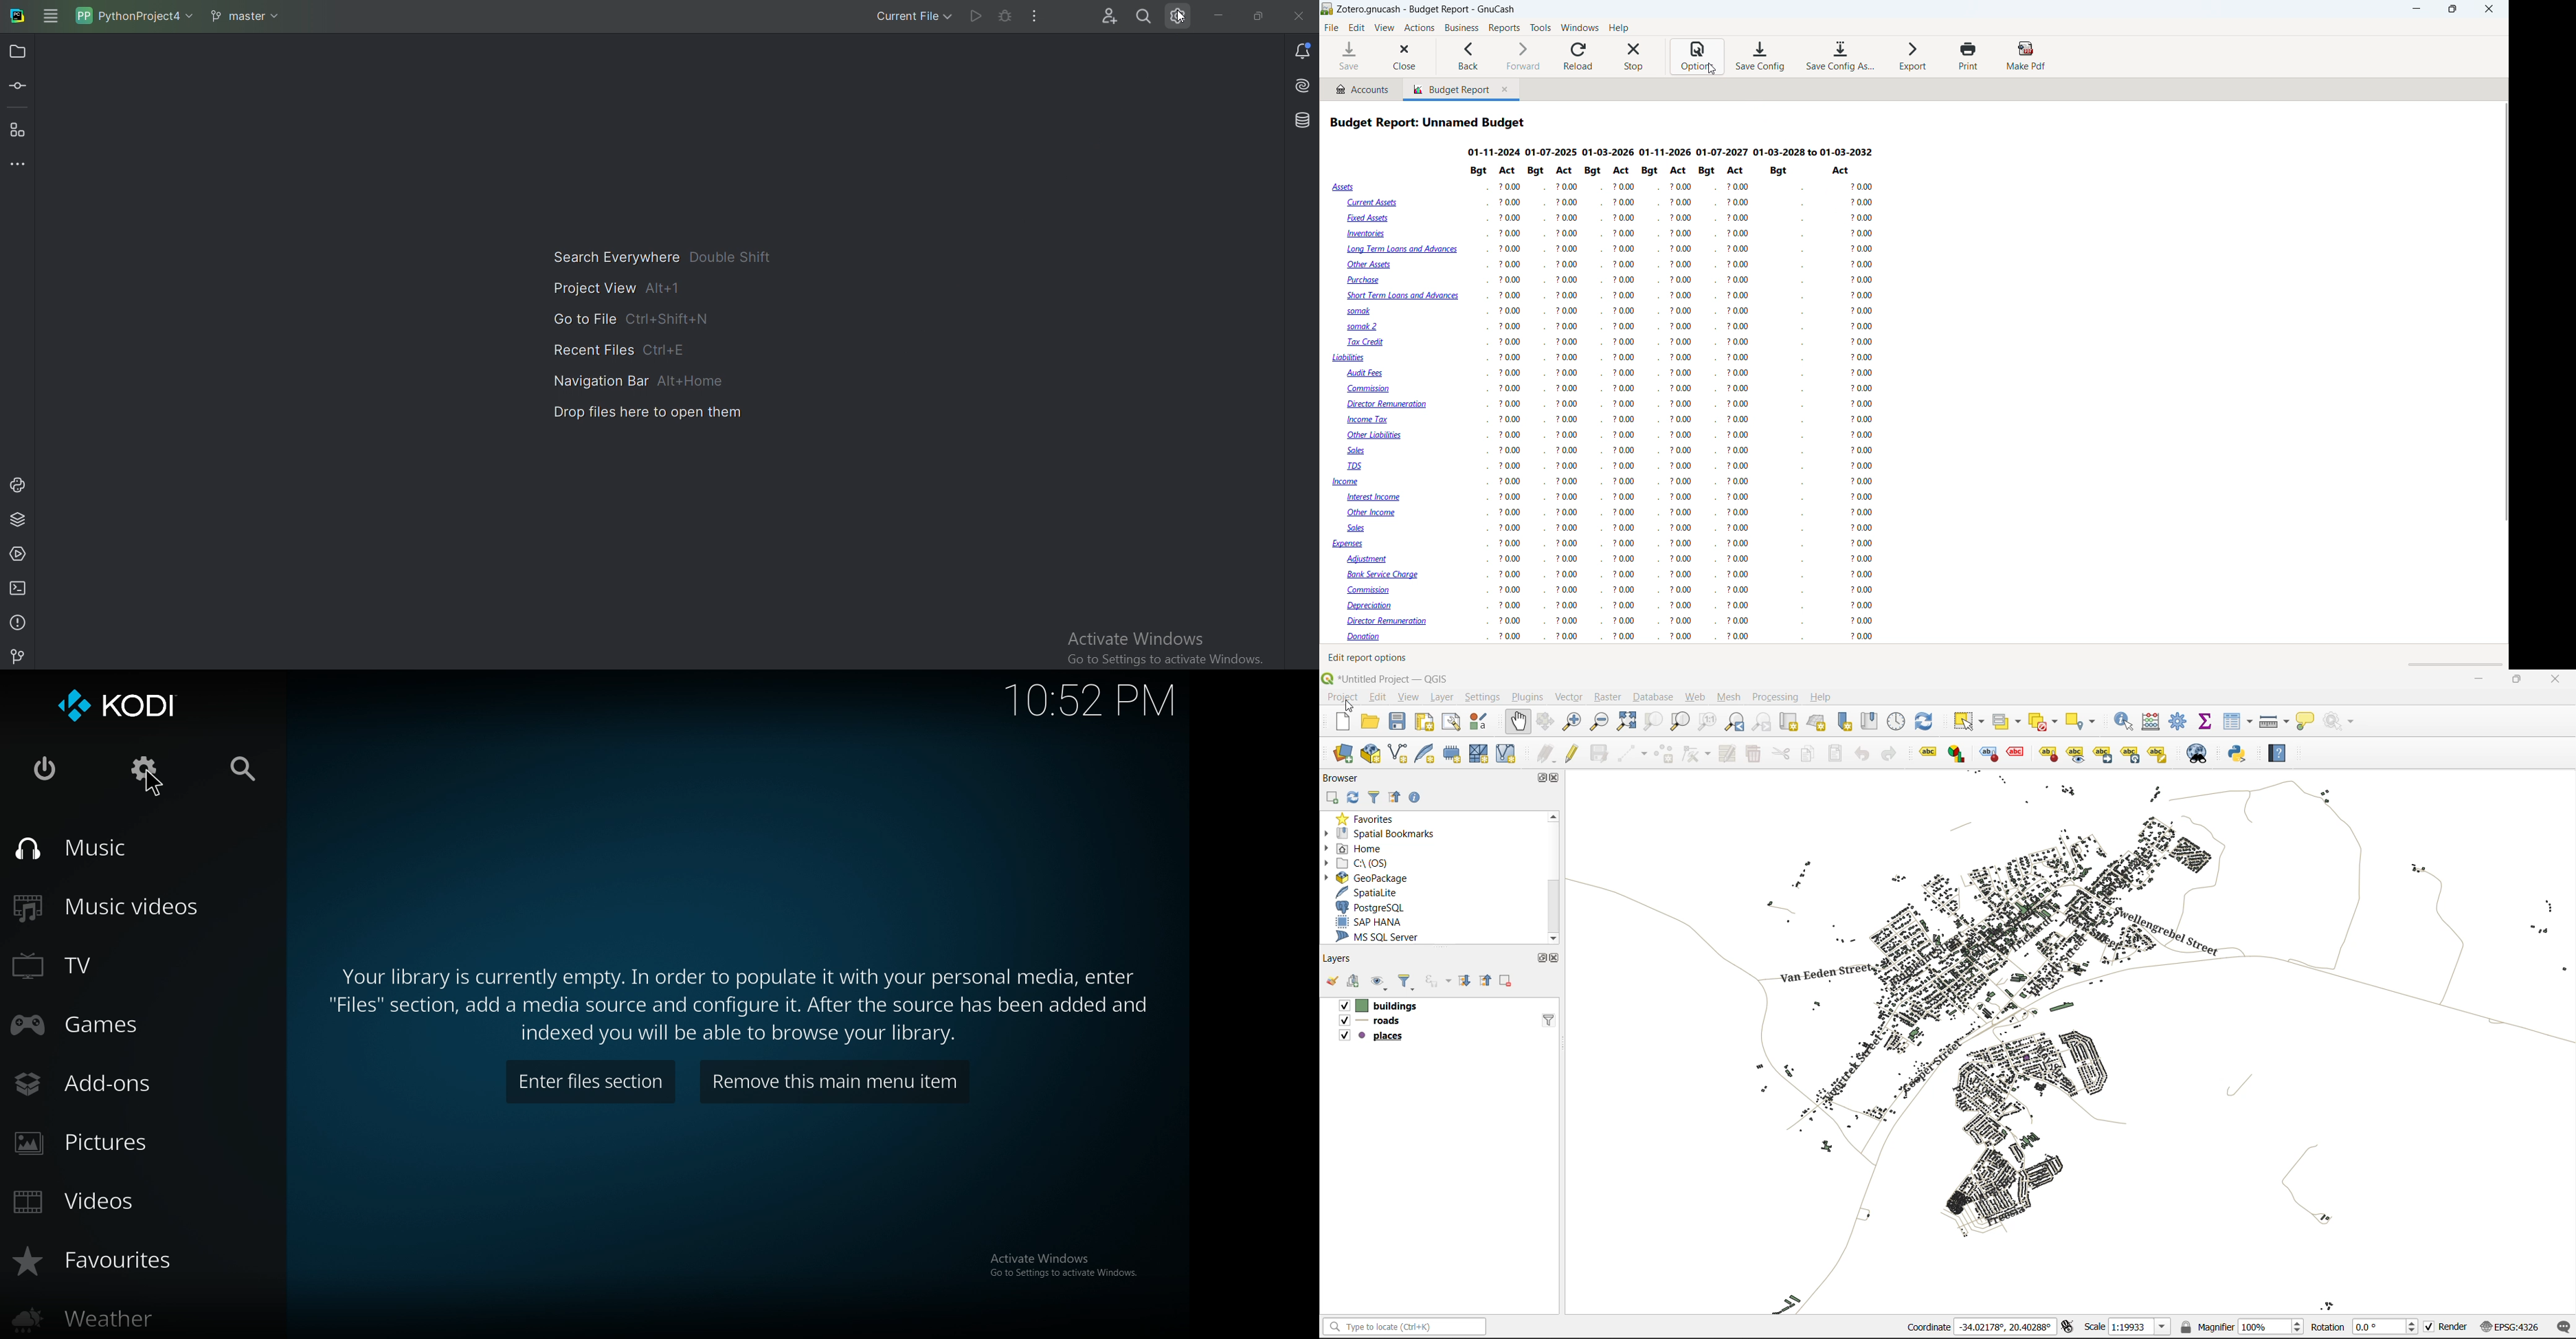  I want to click on Notifications, so click(1293, 52).